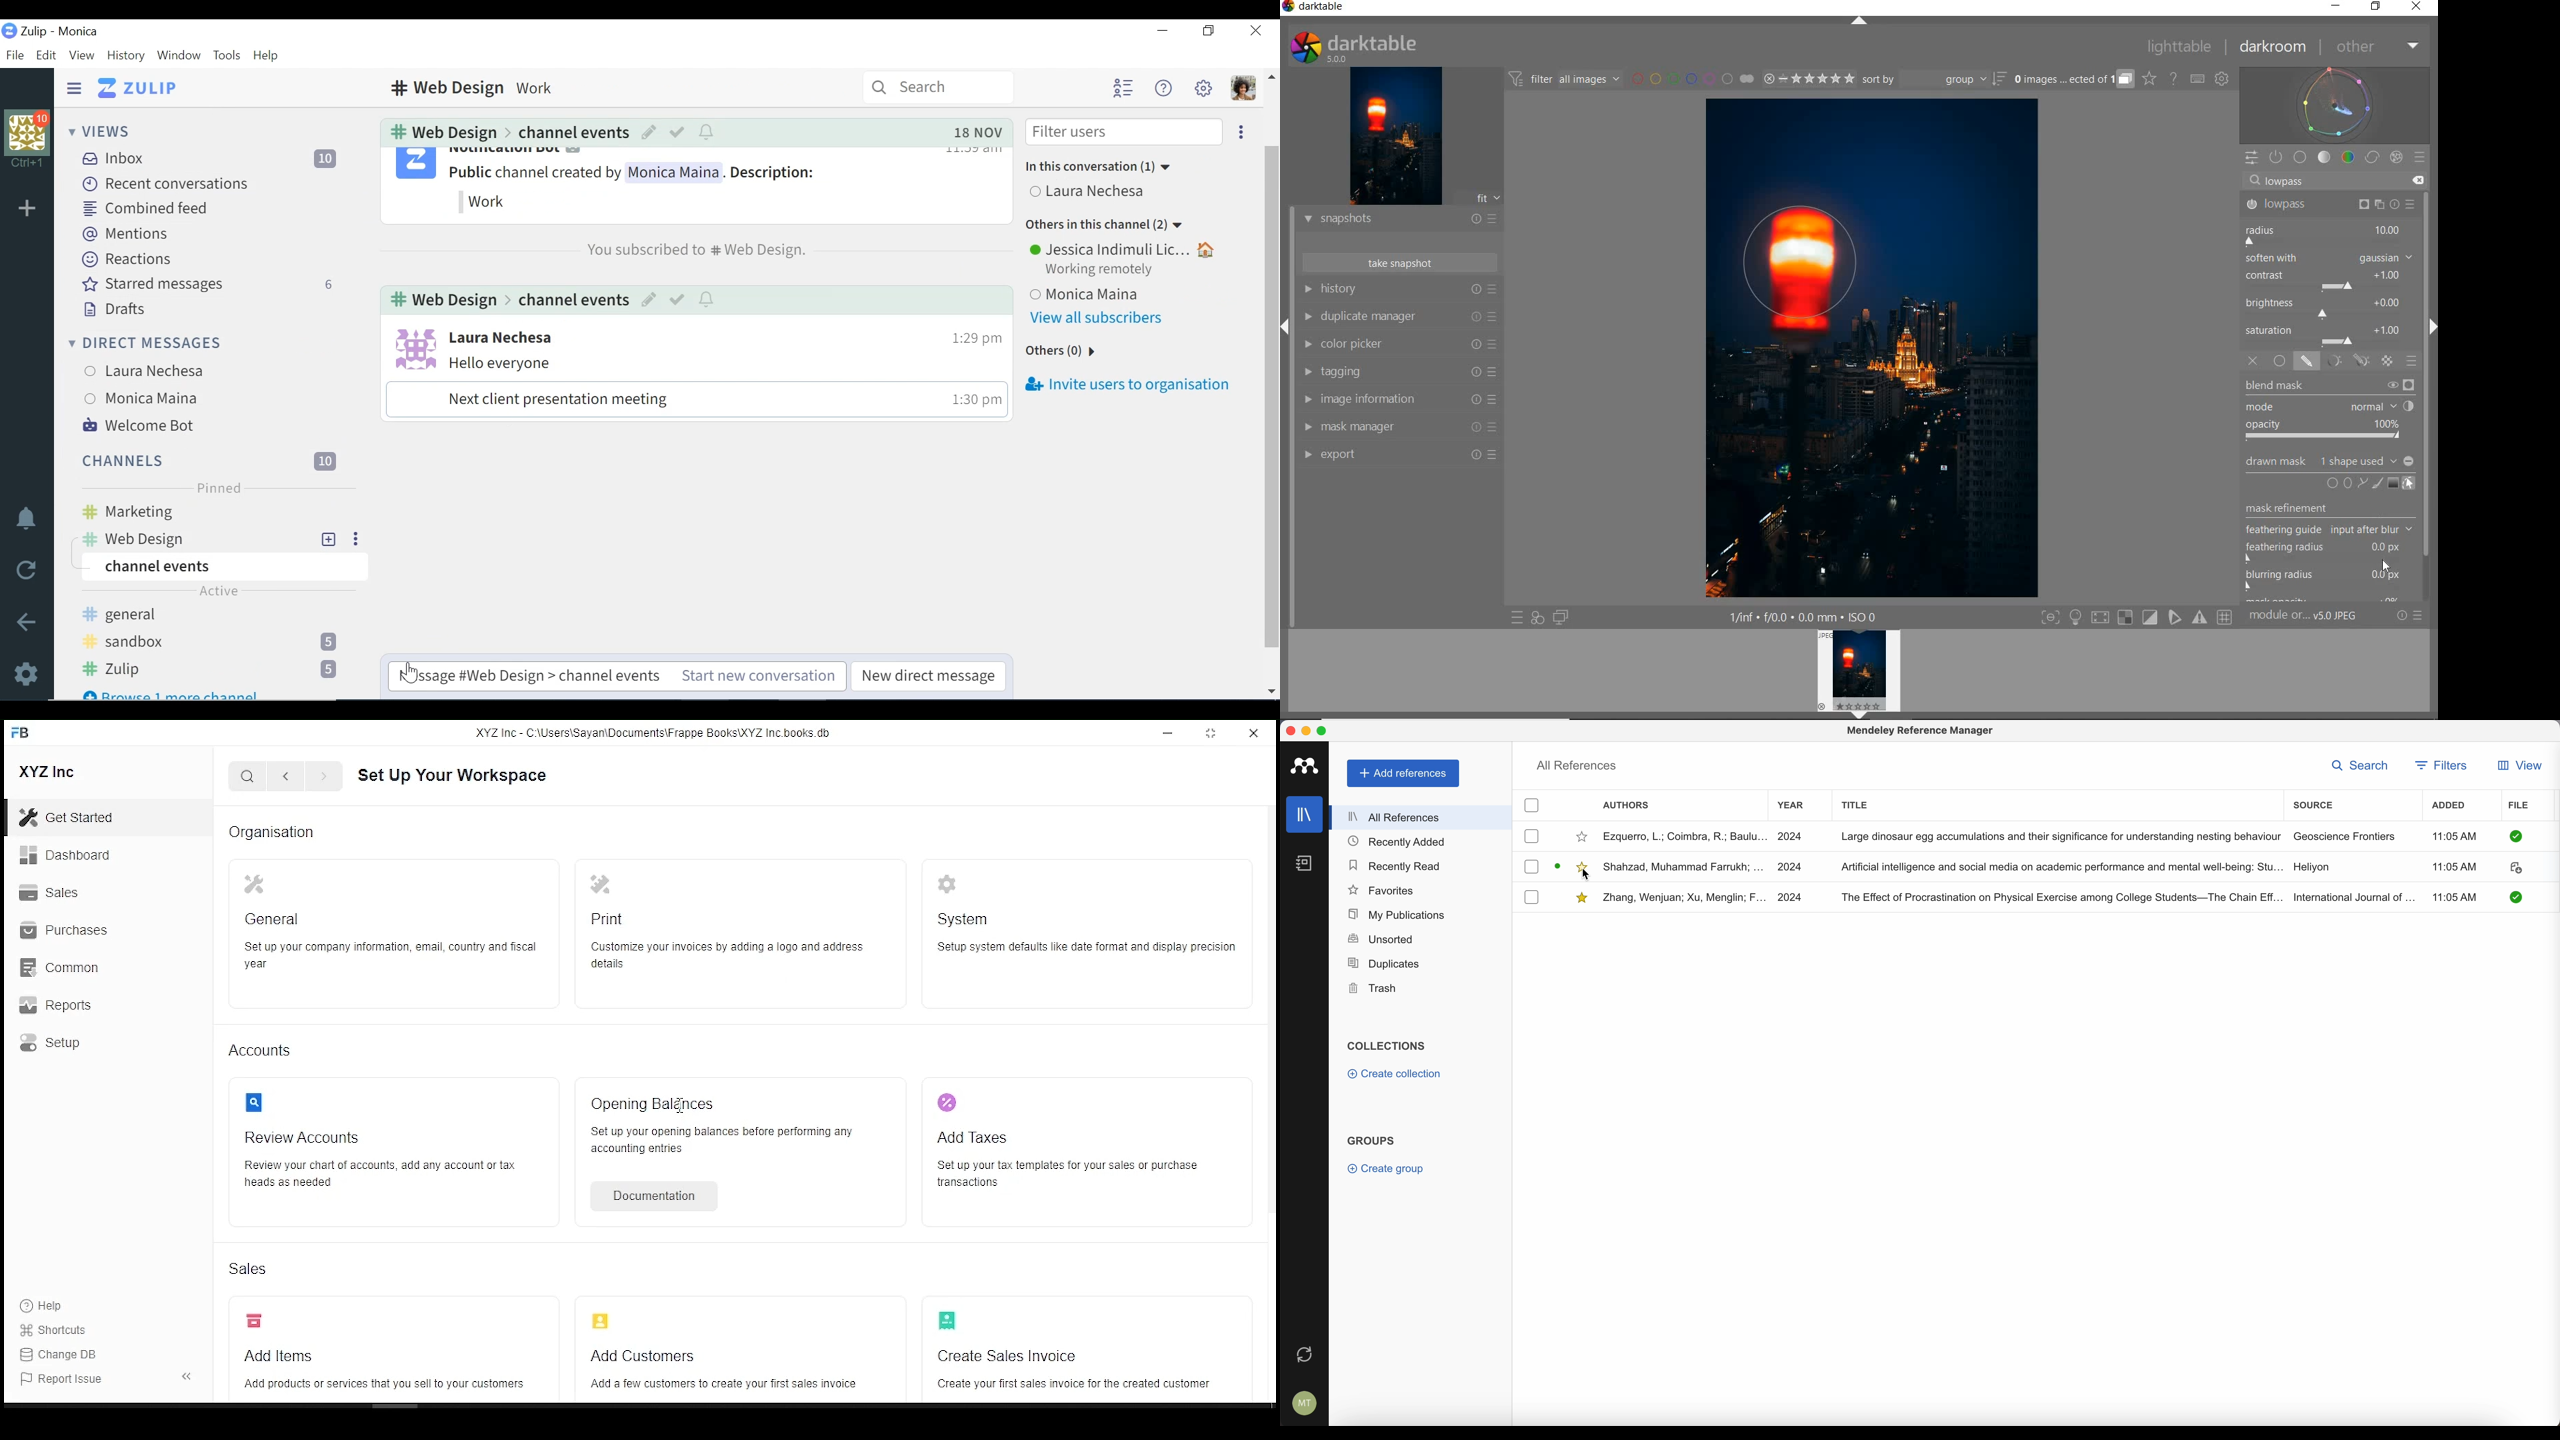 Image resolution: width=2576 pixels, height=1456 pixels. Describe the element at coordinates (2149, 80) in the screenshot. I see `CLICK TO CHANGE THE OVERLAYS SHOWN ON THUMBNAILS` at that location.